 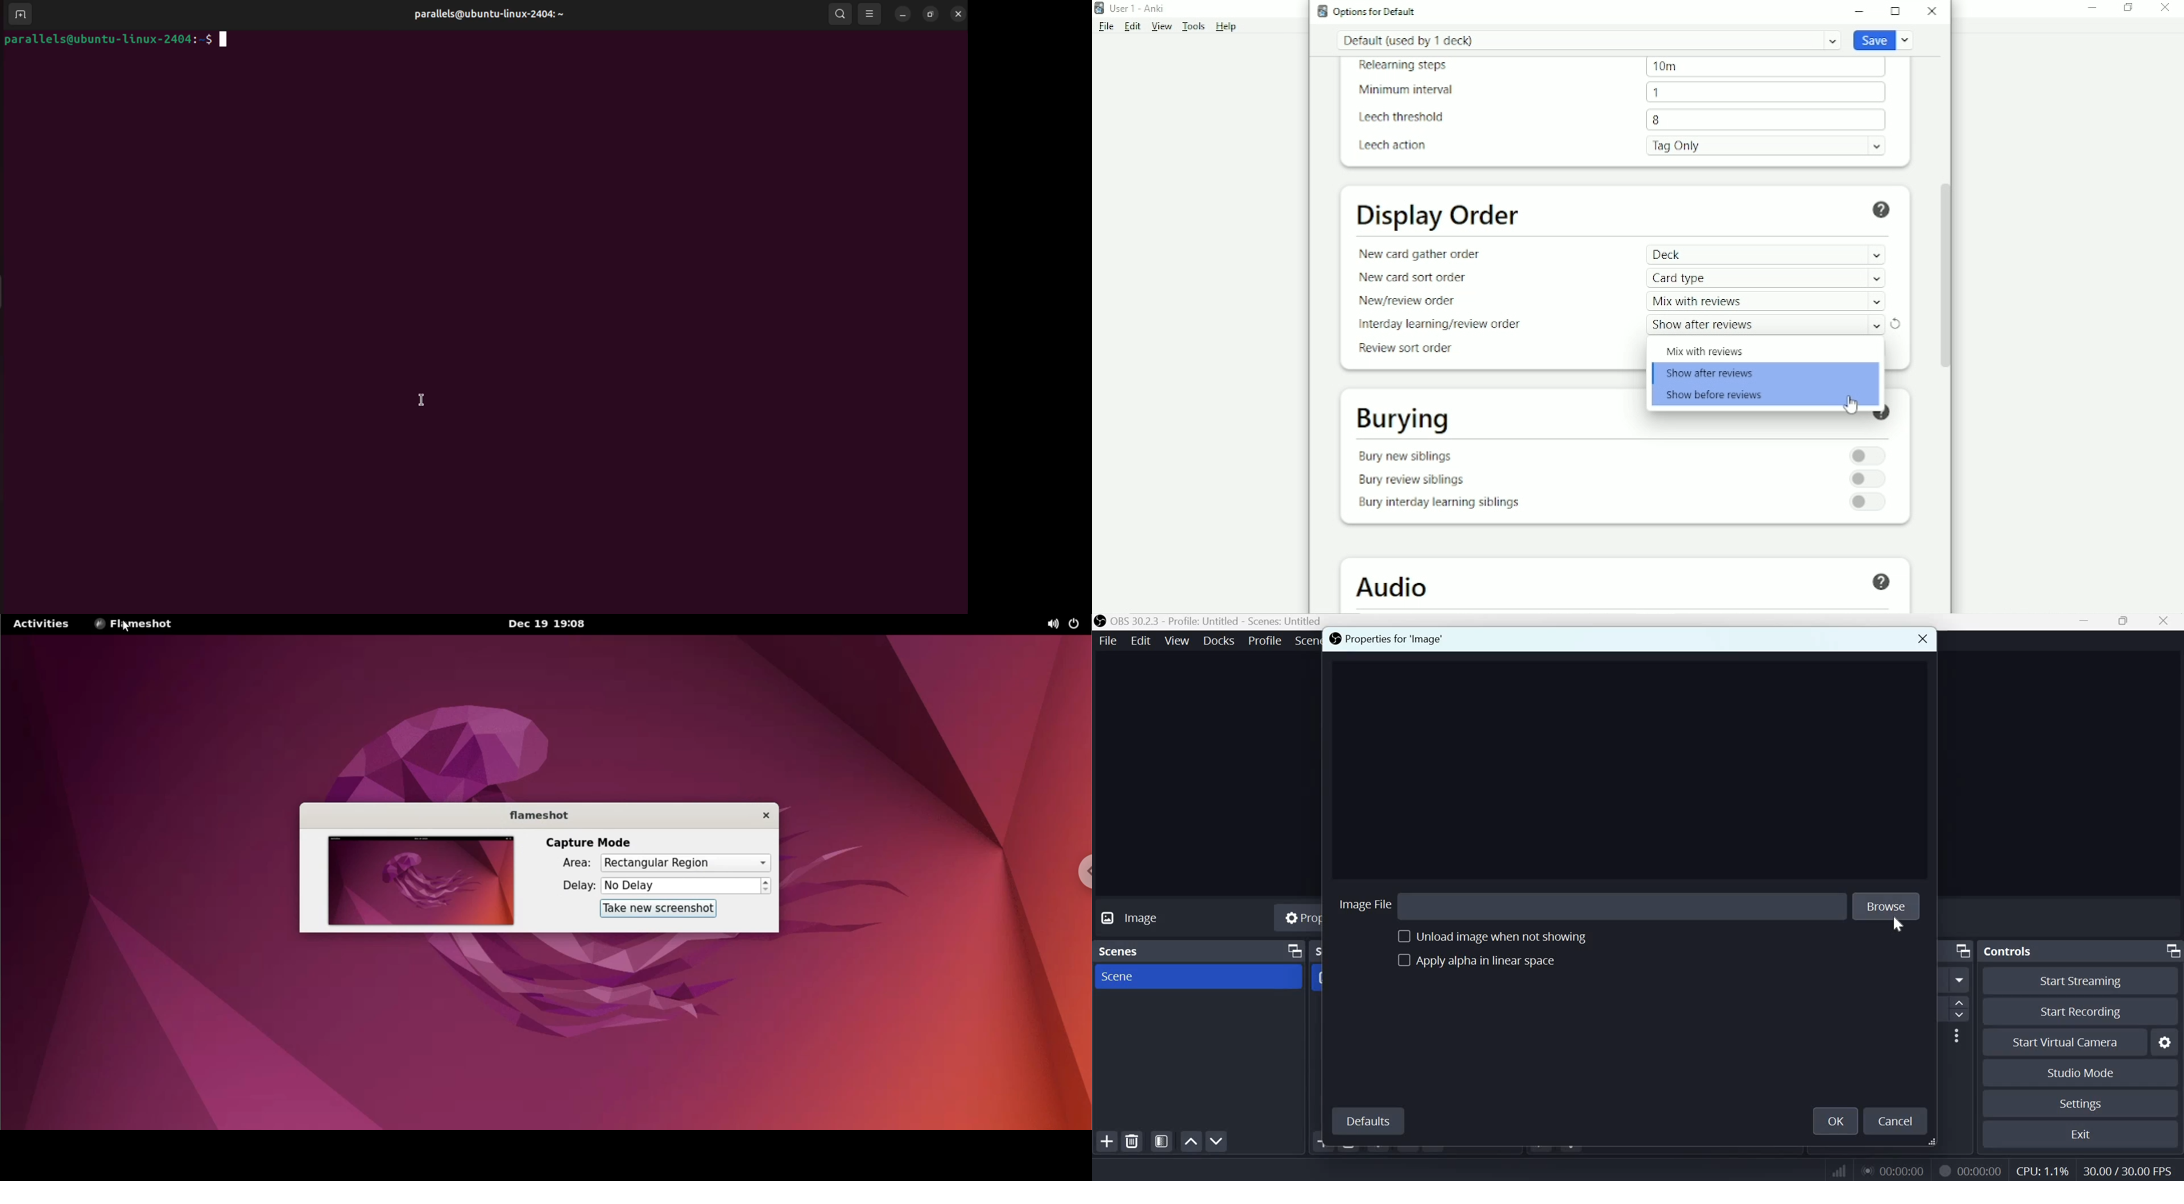 I want to click on Refresh, so click(x=1897, y=324).